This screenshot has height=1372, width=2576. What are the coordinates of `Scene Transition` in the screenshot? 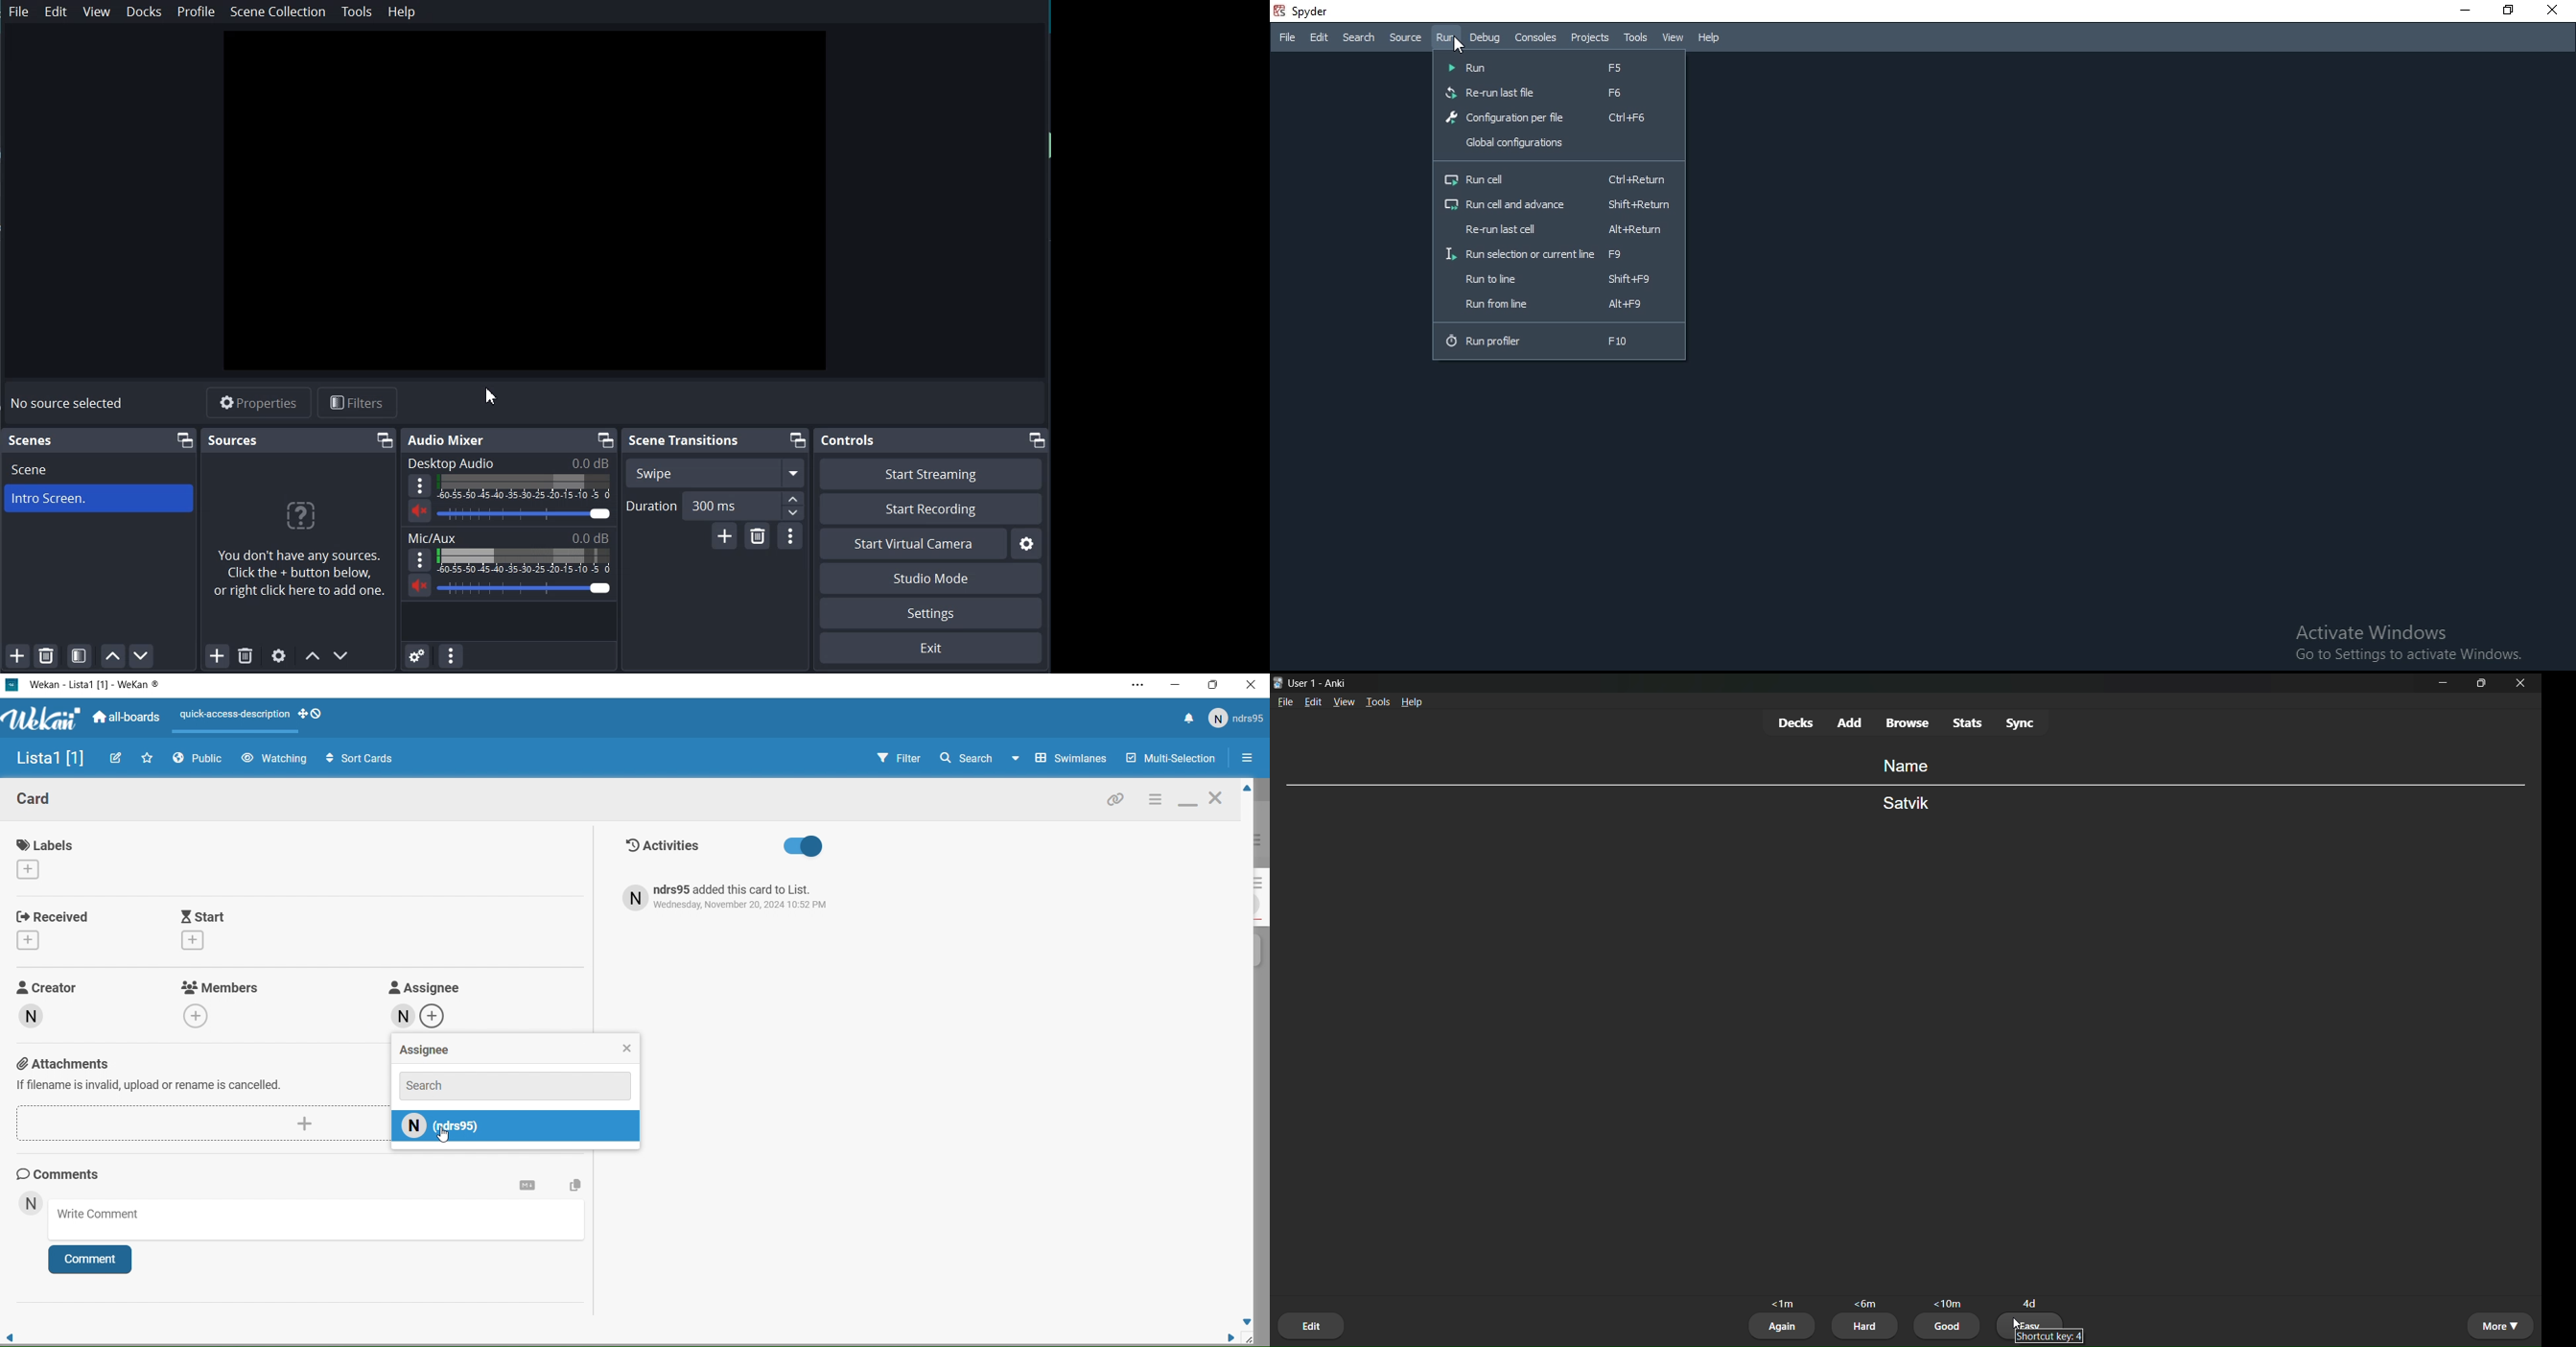 It's located at (685, 441).